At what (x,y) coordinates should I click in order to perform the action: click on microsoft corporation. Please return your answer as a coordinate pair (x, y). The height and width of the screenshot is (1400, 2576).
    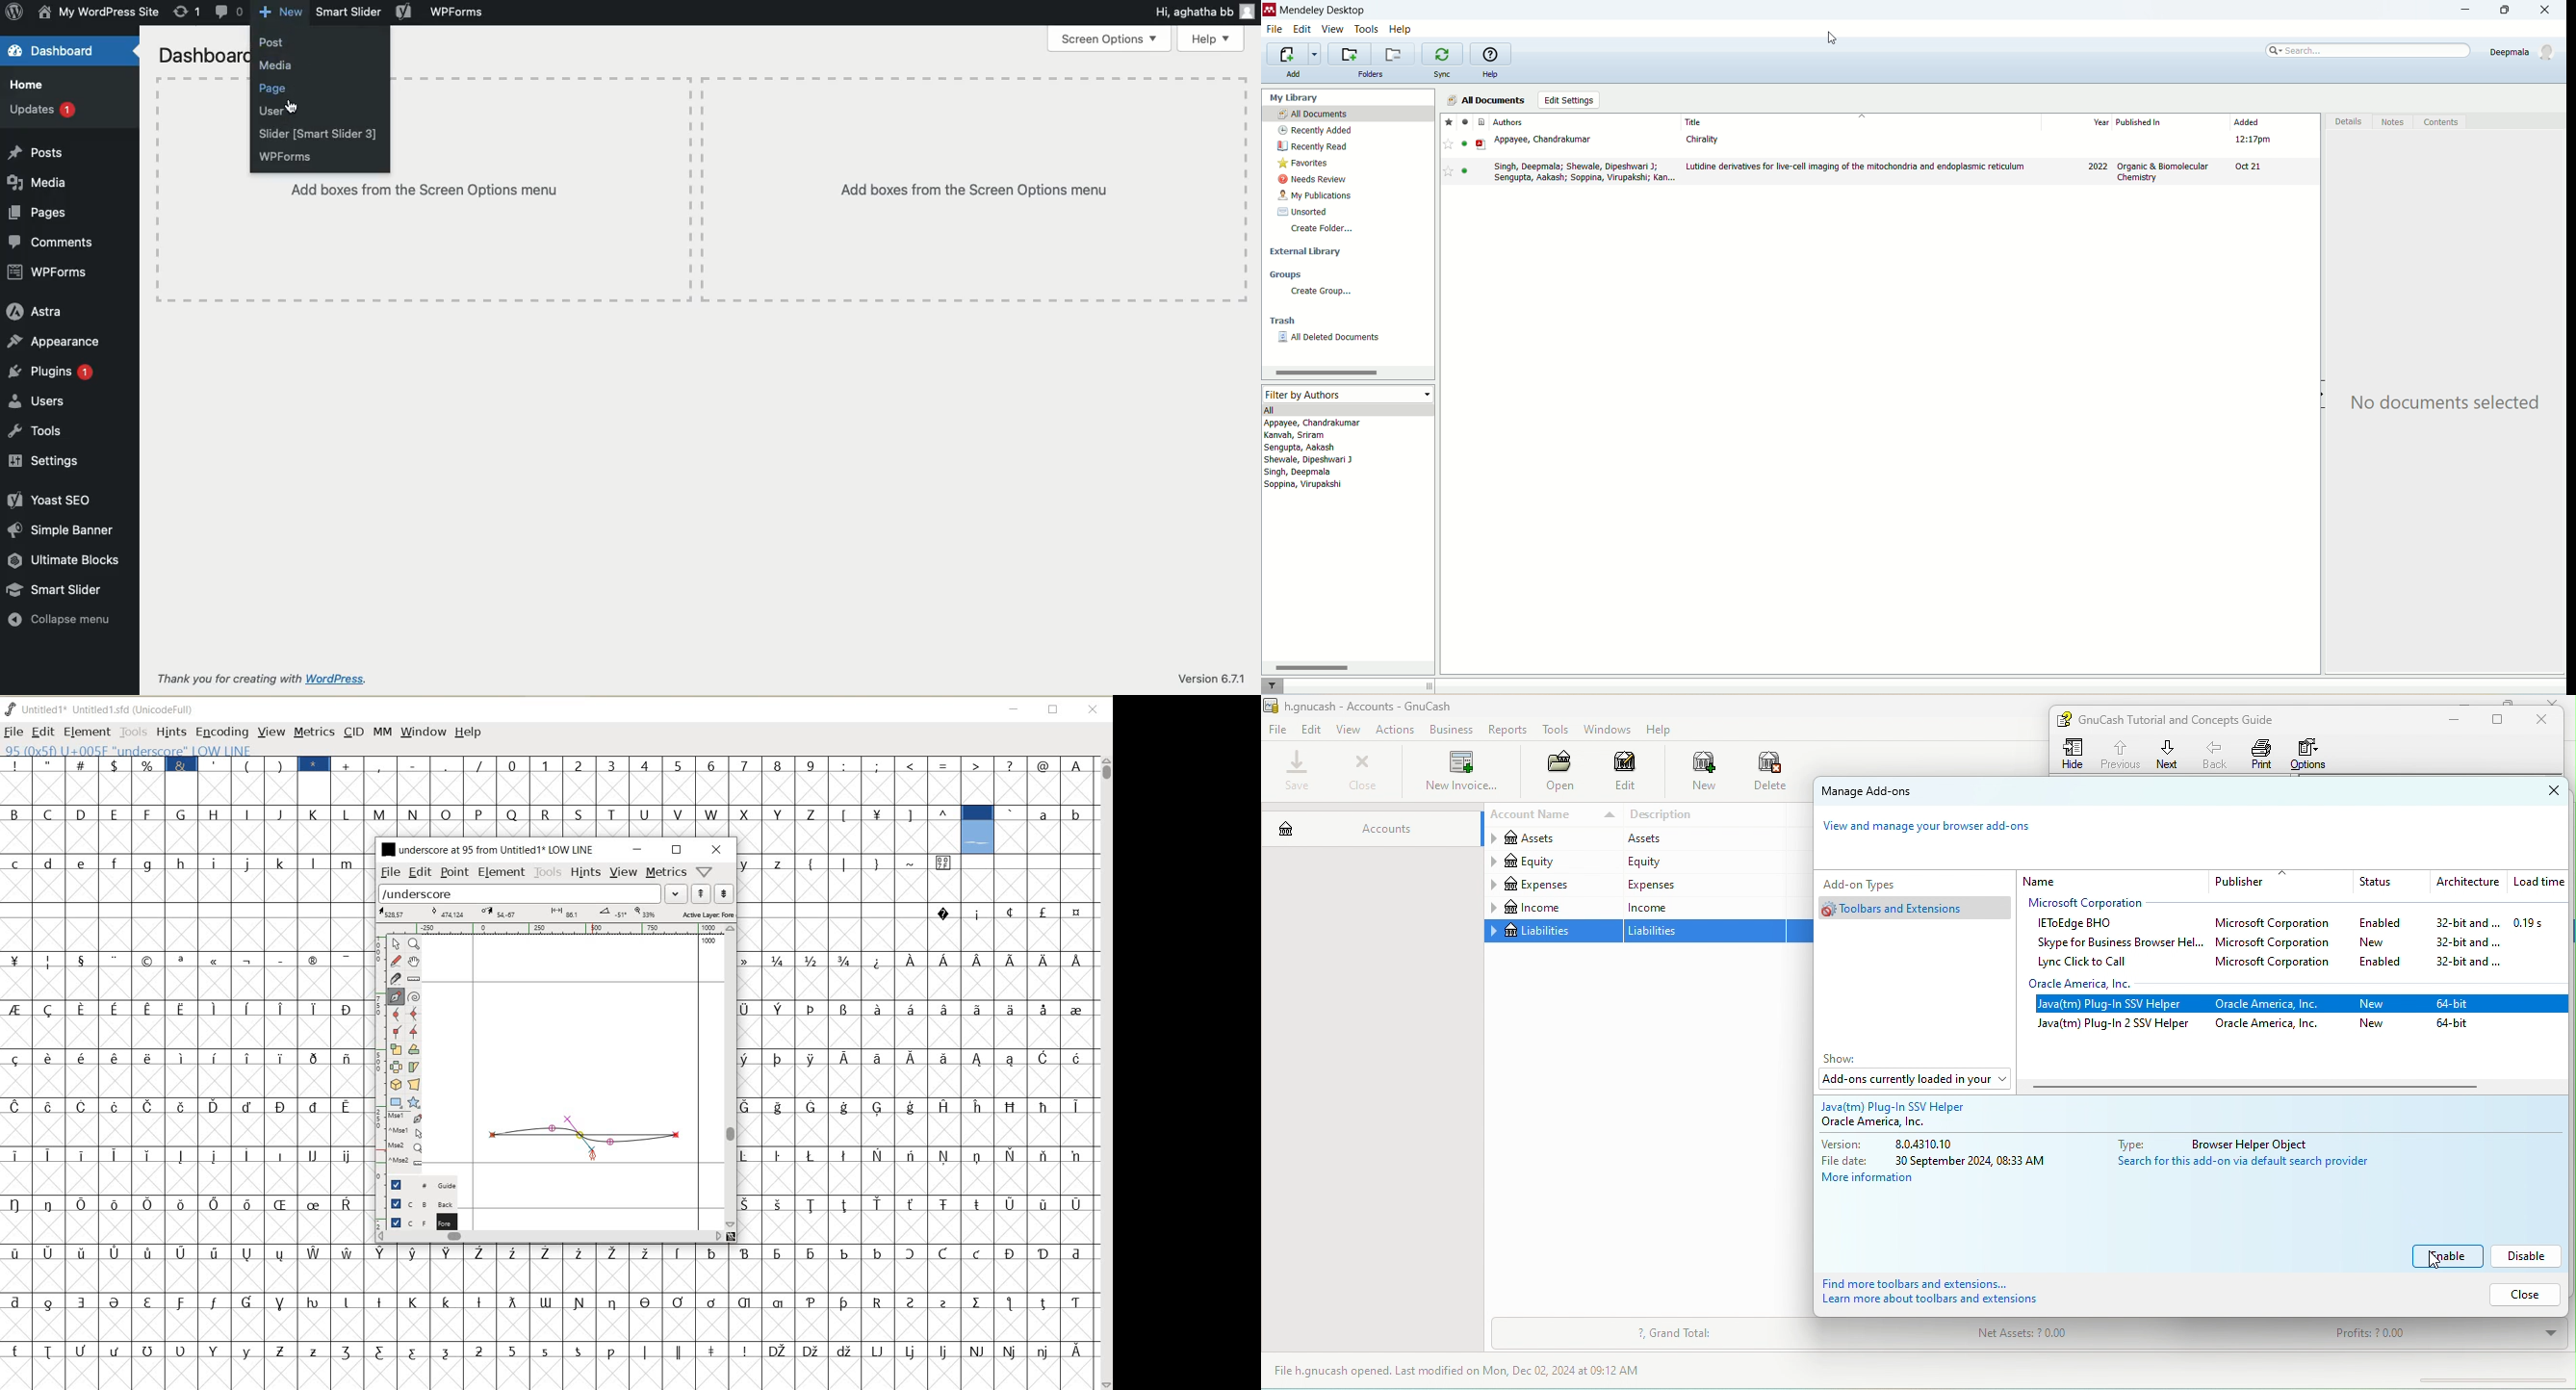
    Looking at the image, I should click on (2098, 904).